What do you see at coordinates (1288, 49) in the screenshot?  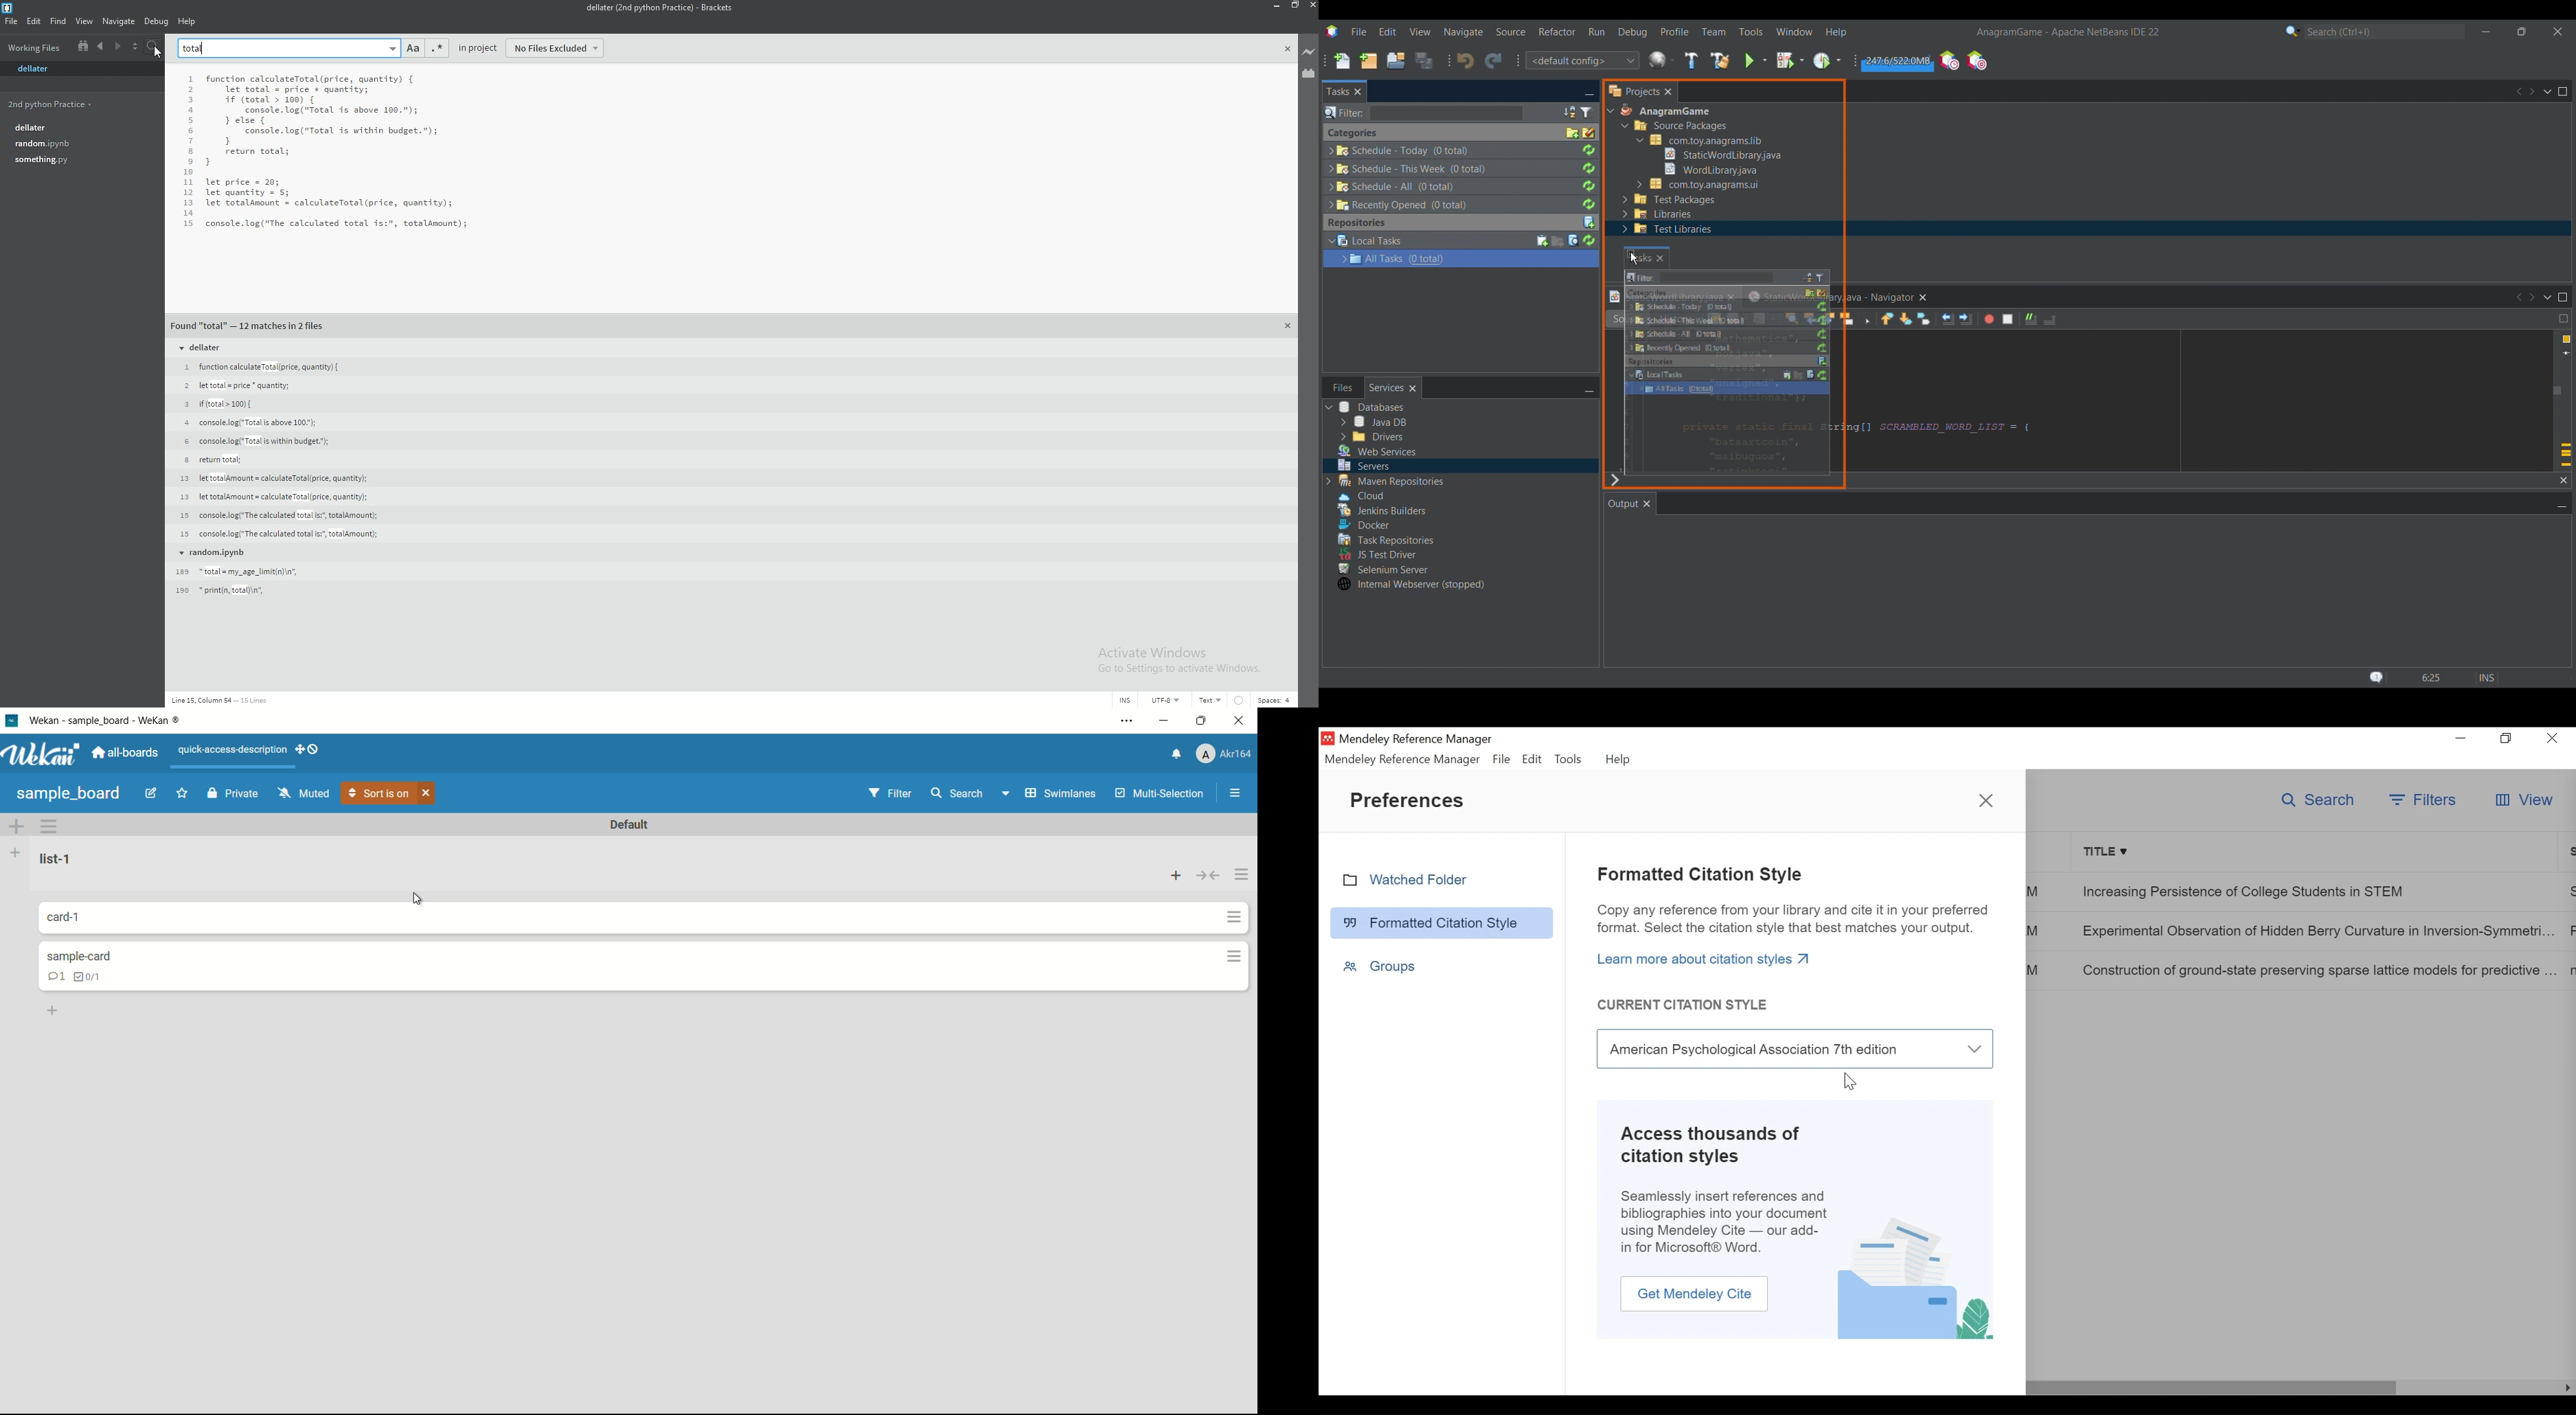 I see `close` at bounding box center [1288, 49].